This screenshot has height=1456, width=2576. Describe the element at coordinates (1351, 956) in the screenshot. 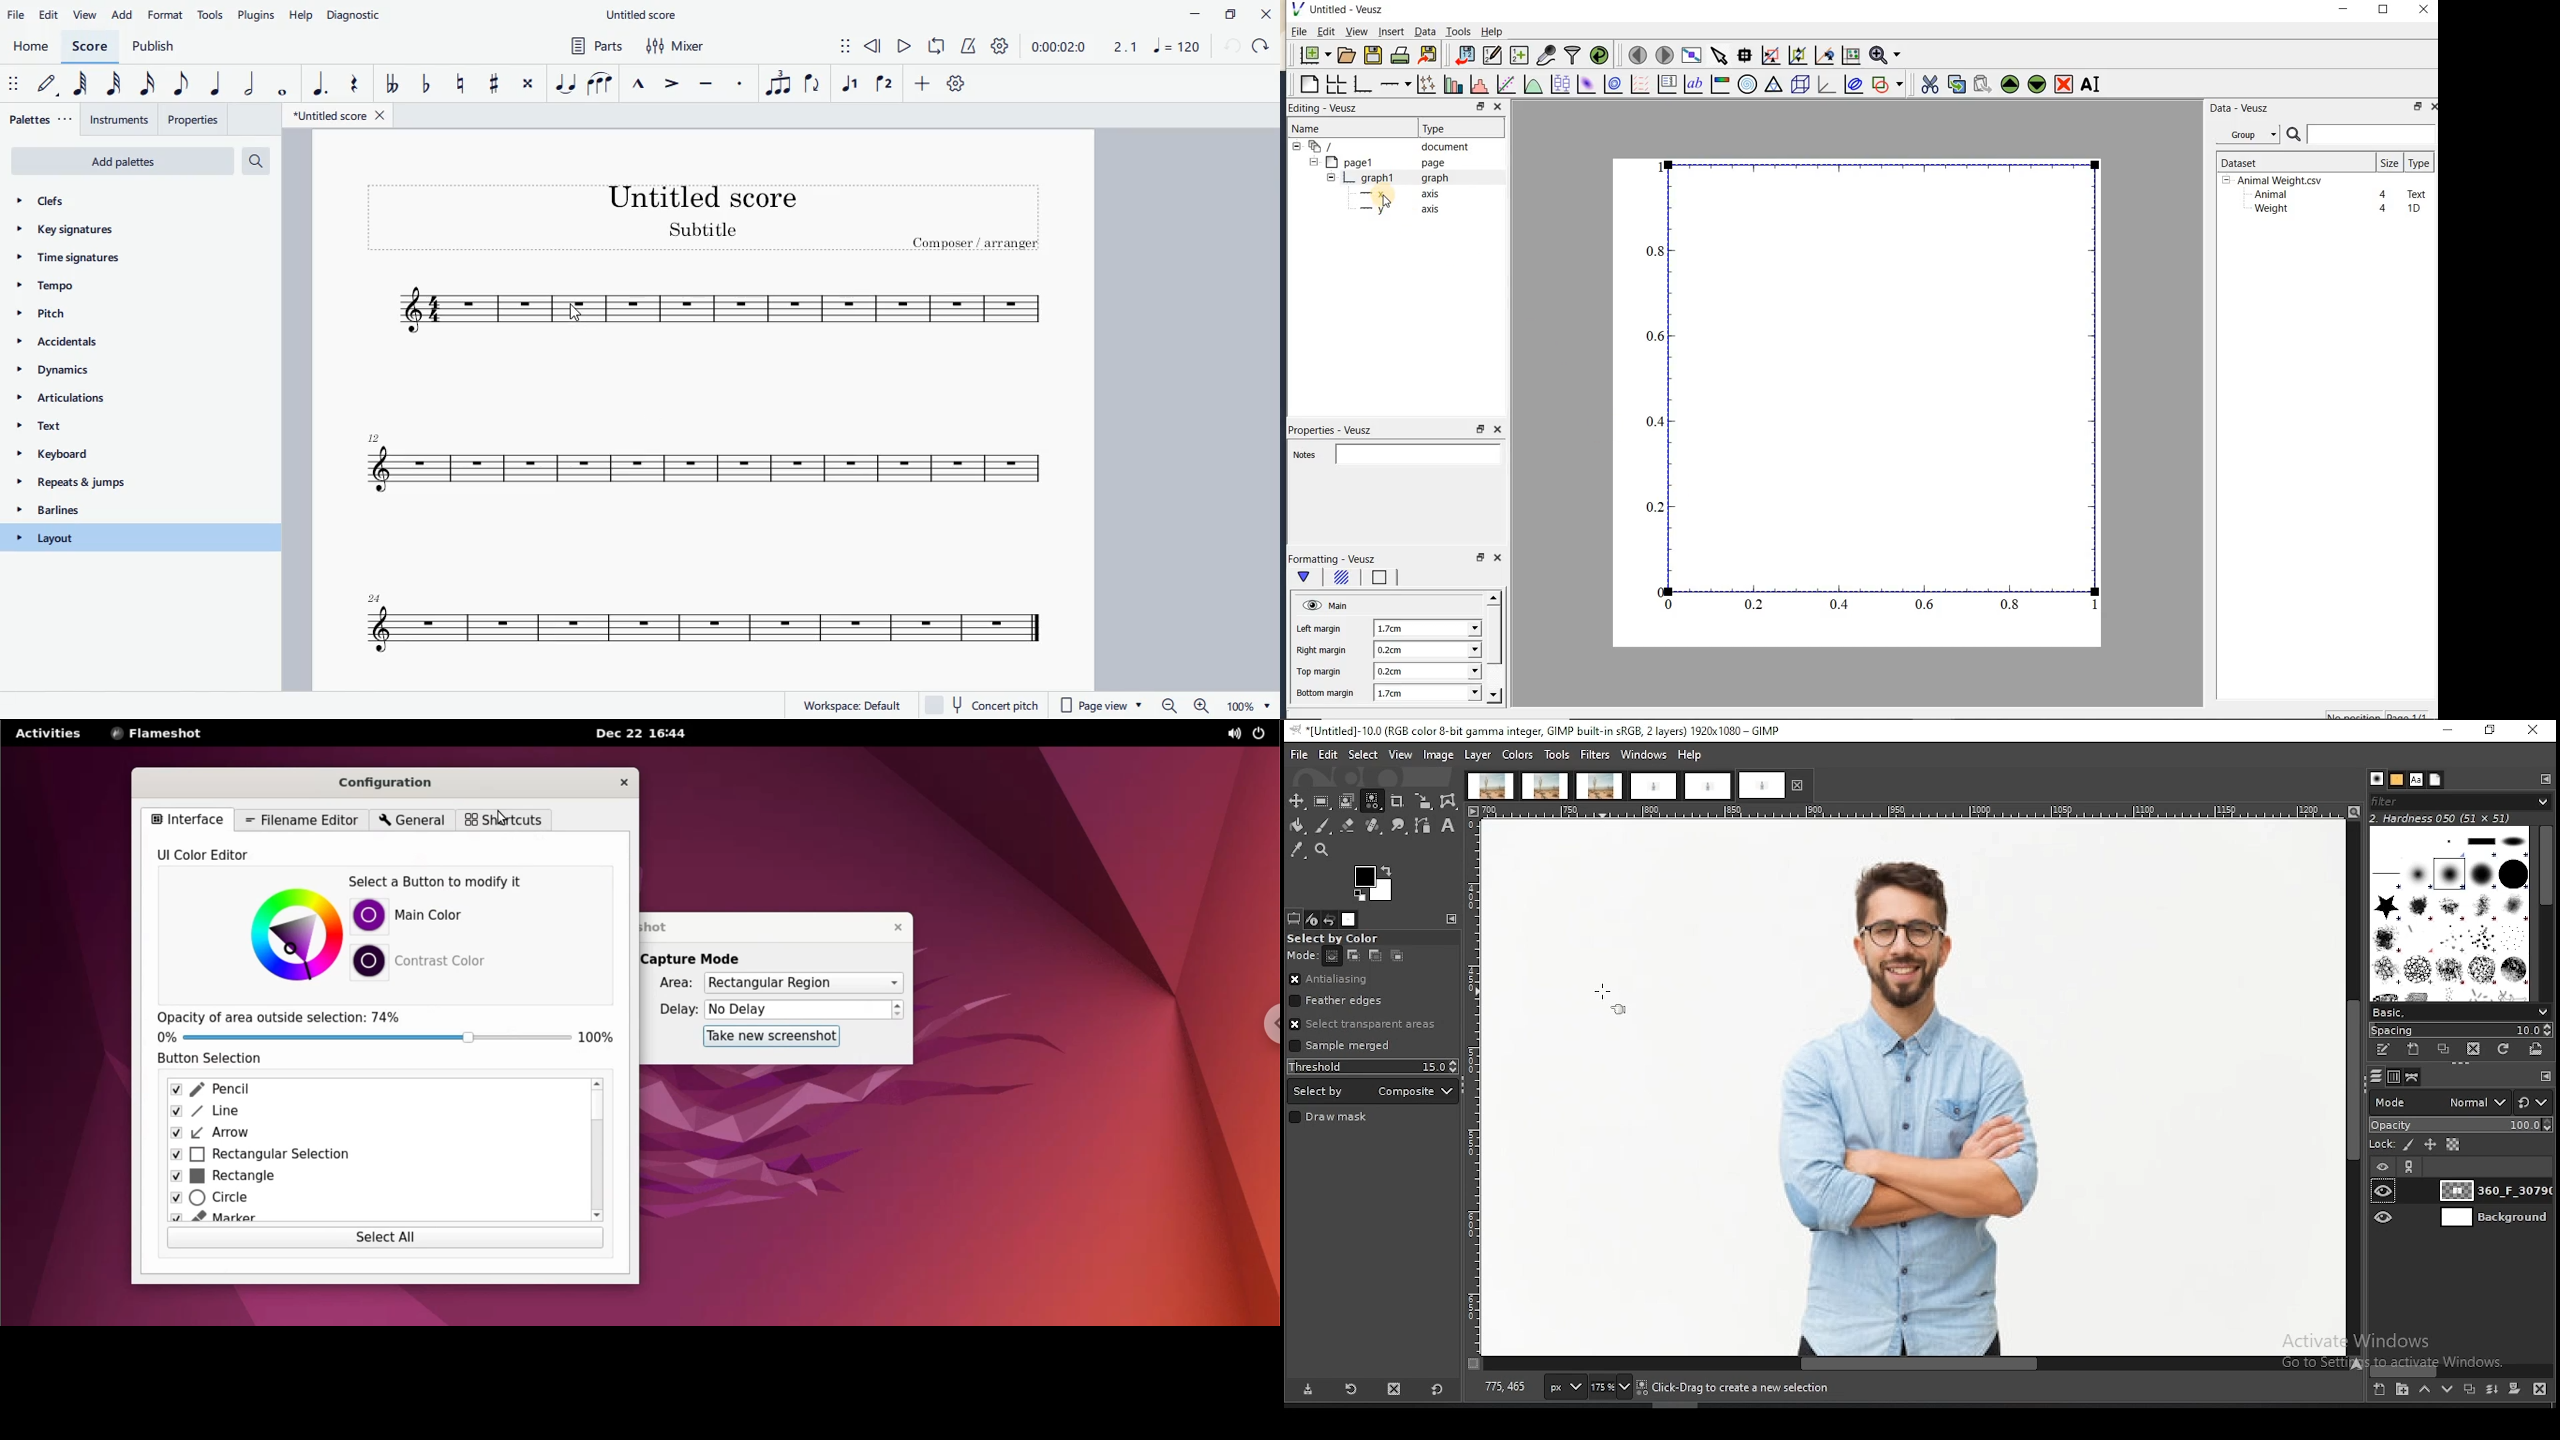

I see `add to the current selection` at that location.